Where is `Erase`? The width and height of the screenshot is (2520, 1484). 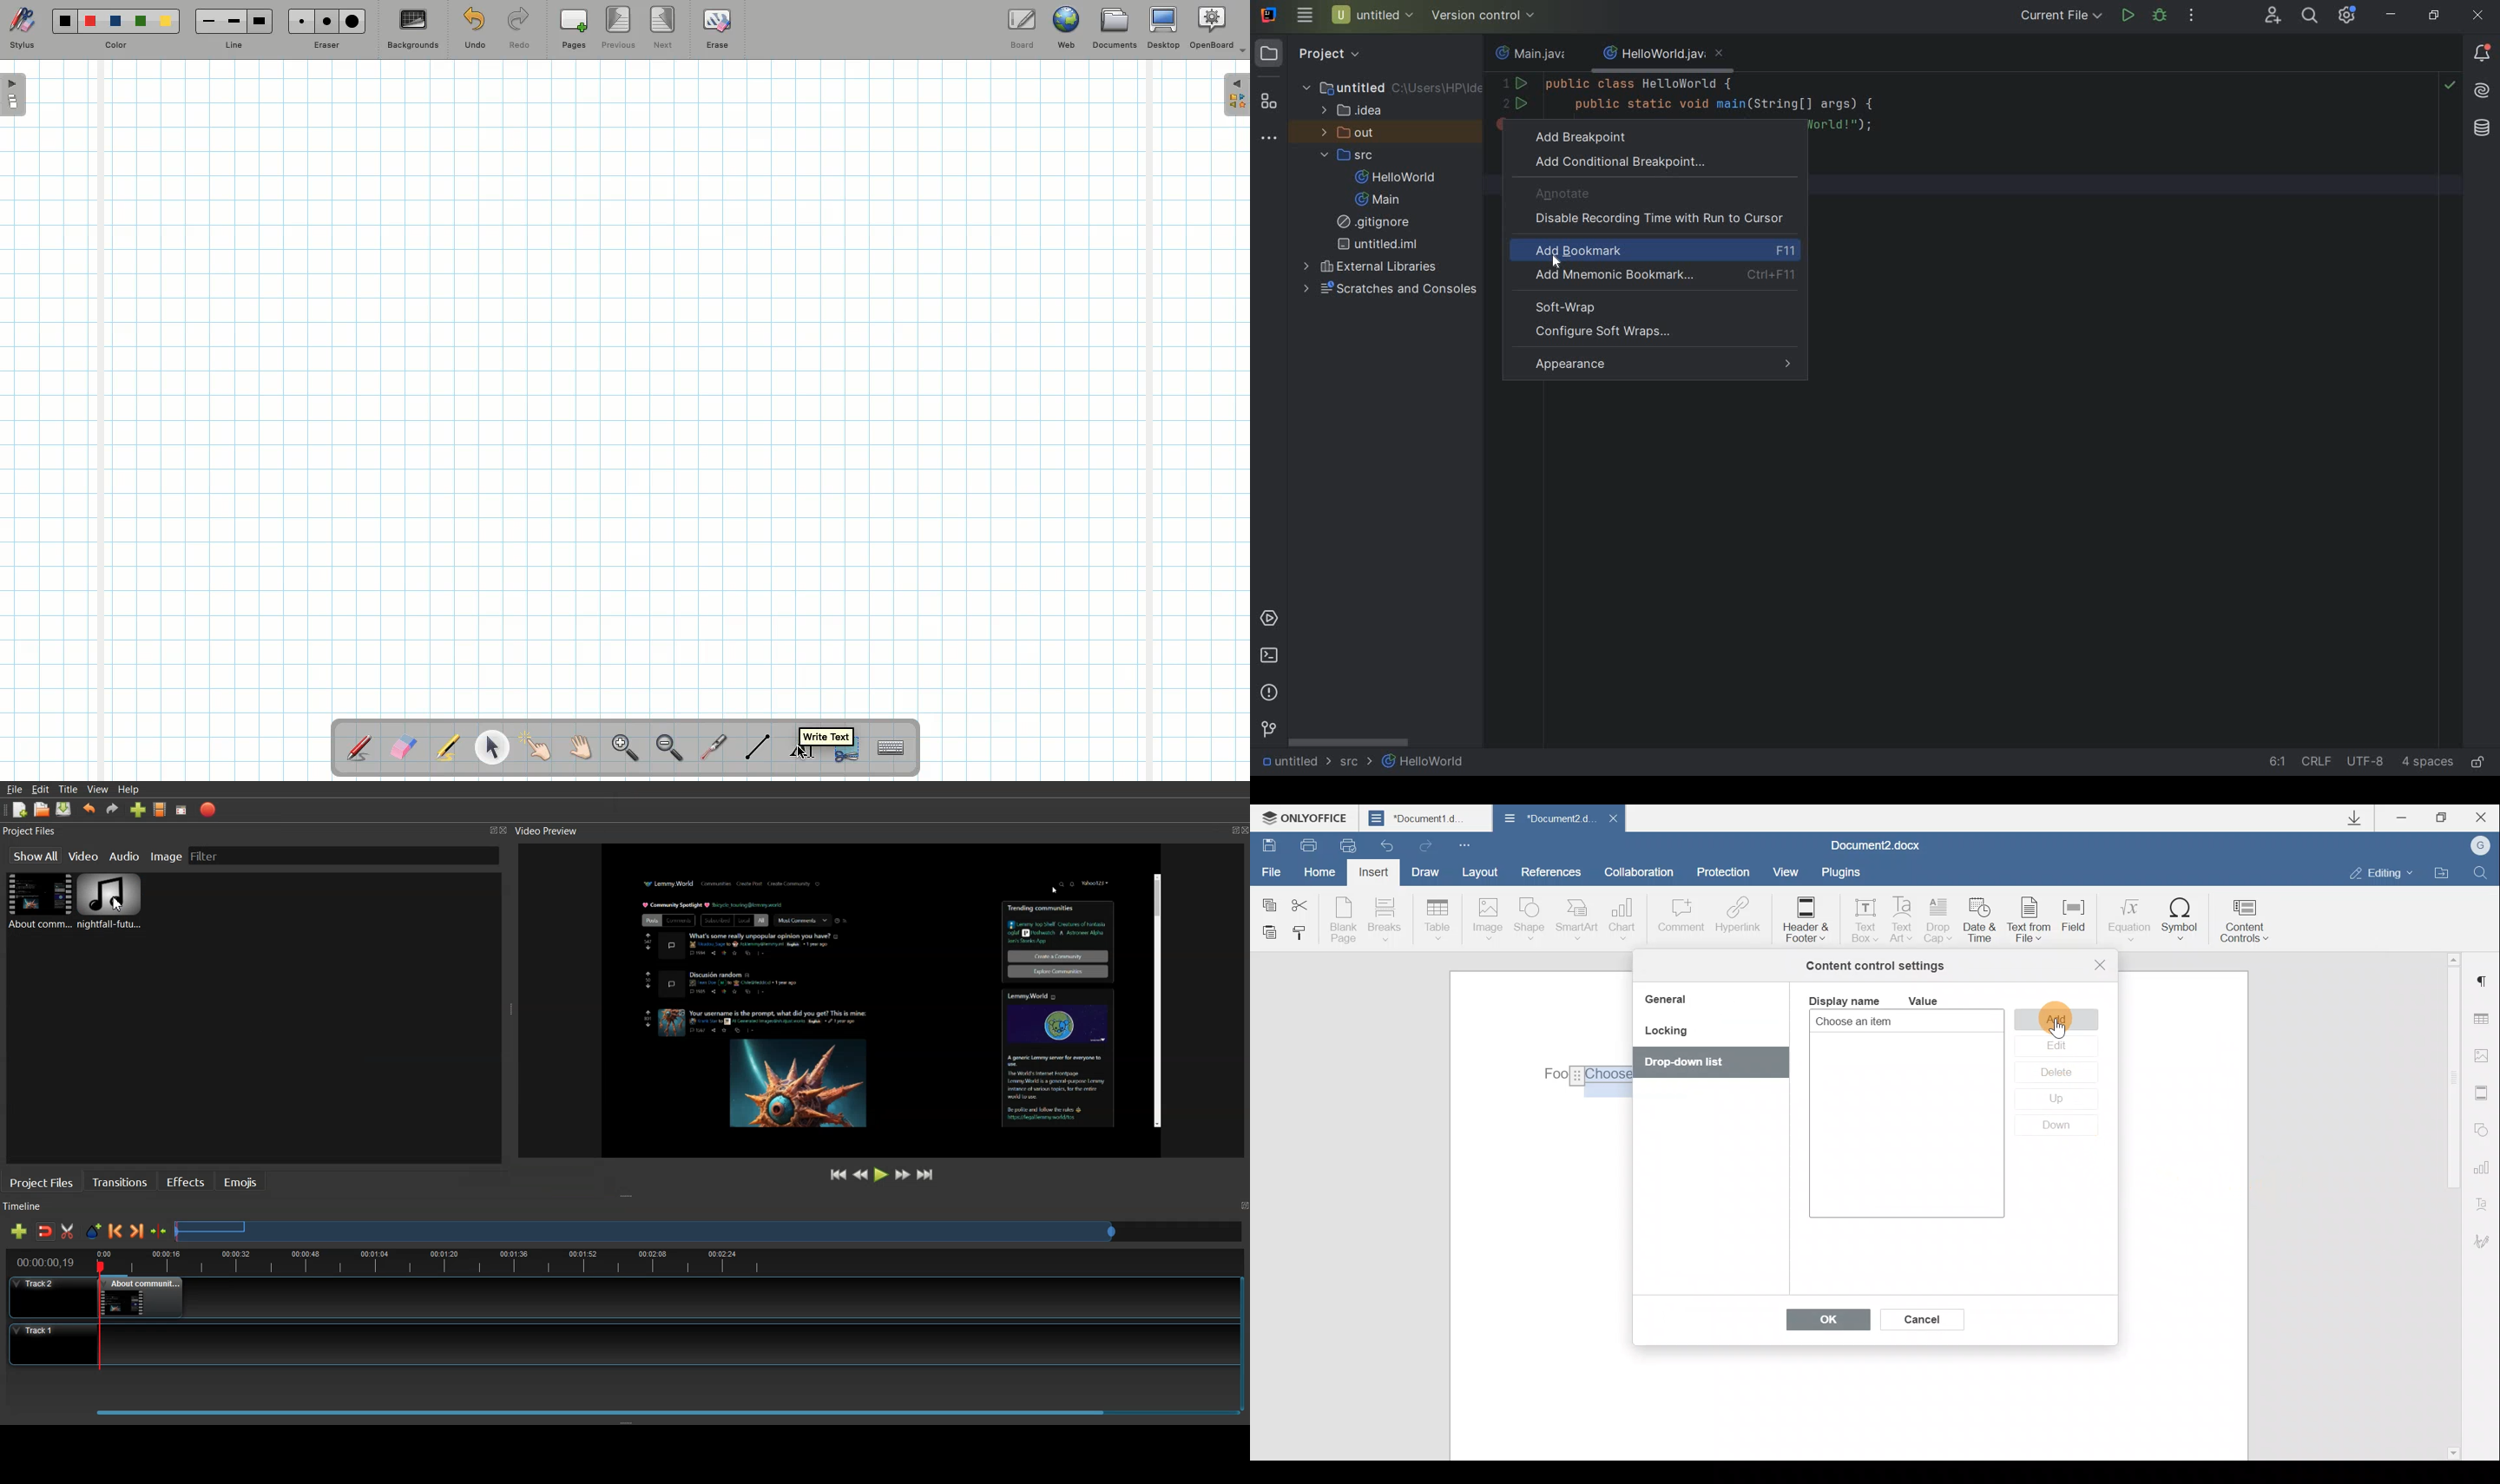
Erase is located at coordinates (716, 28).